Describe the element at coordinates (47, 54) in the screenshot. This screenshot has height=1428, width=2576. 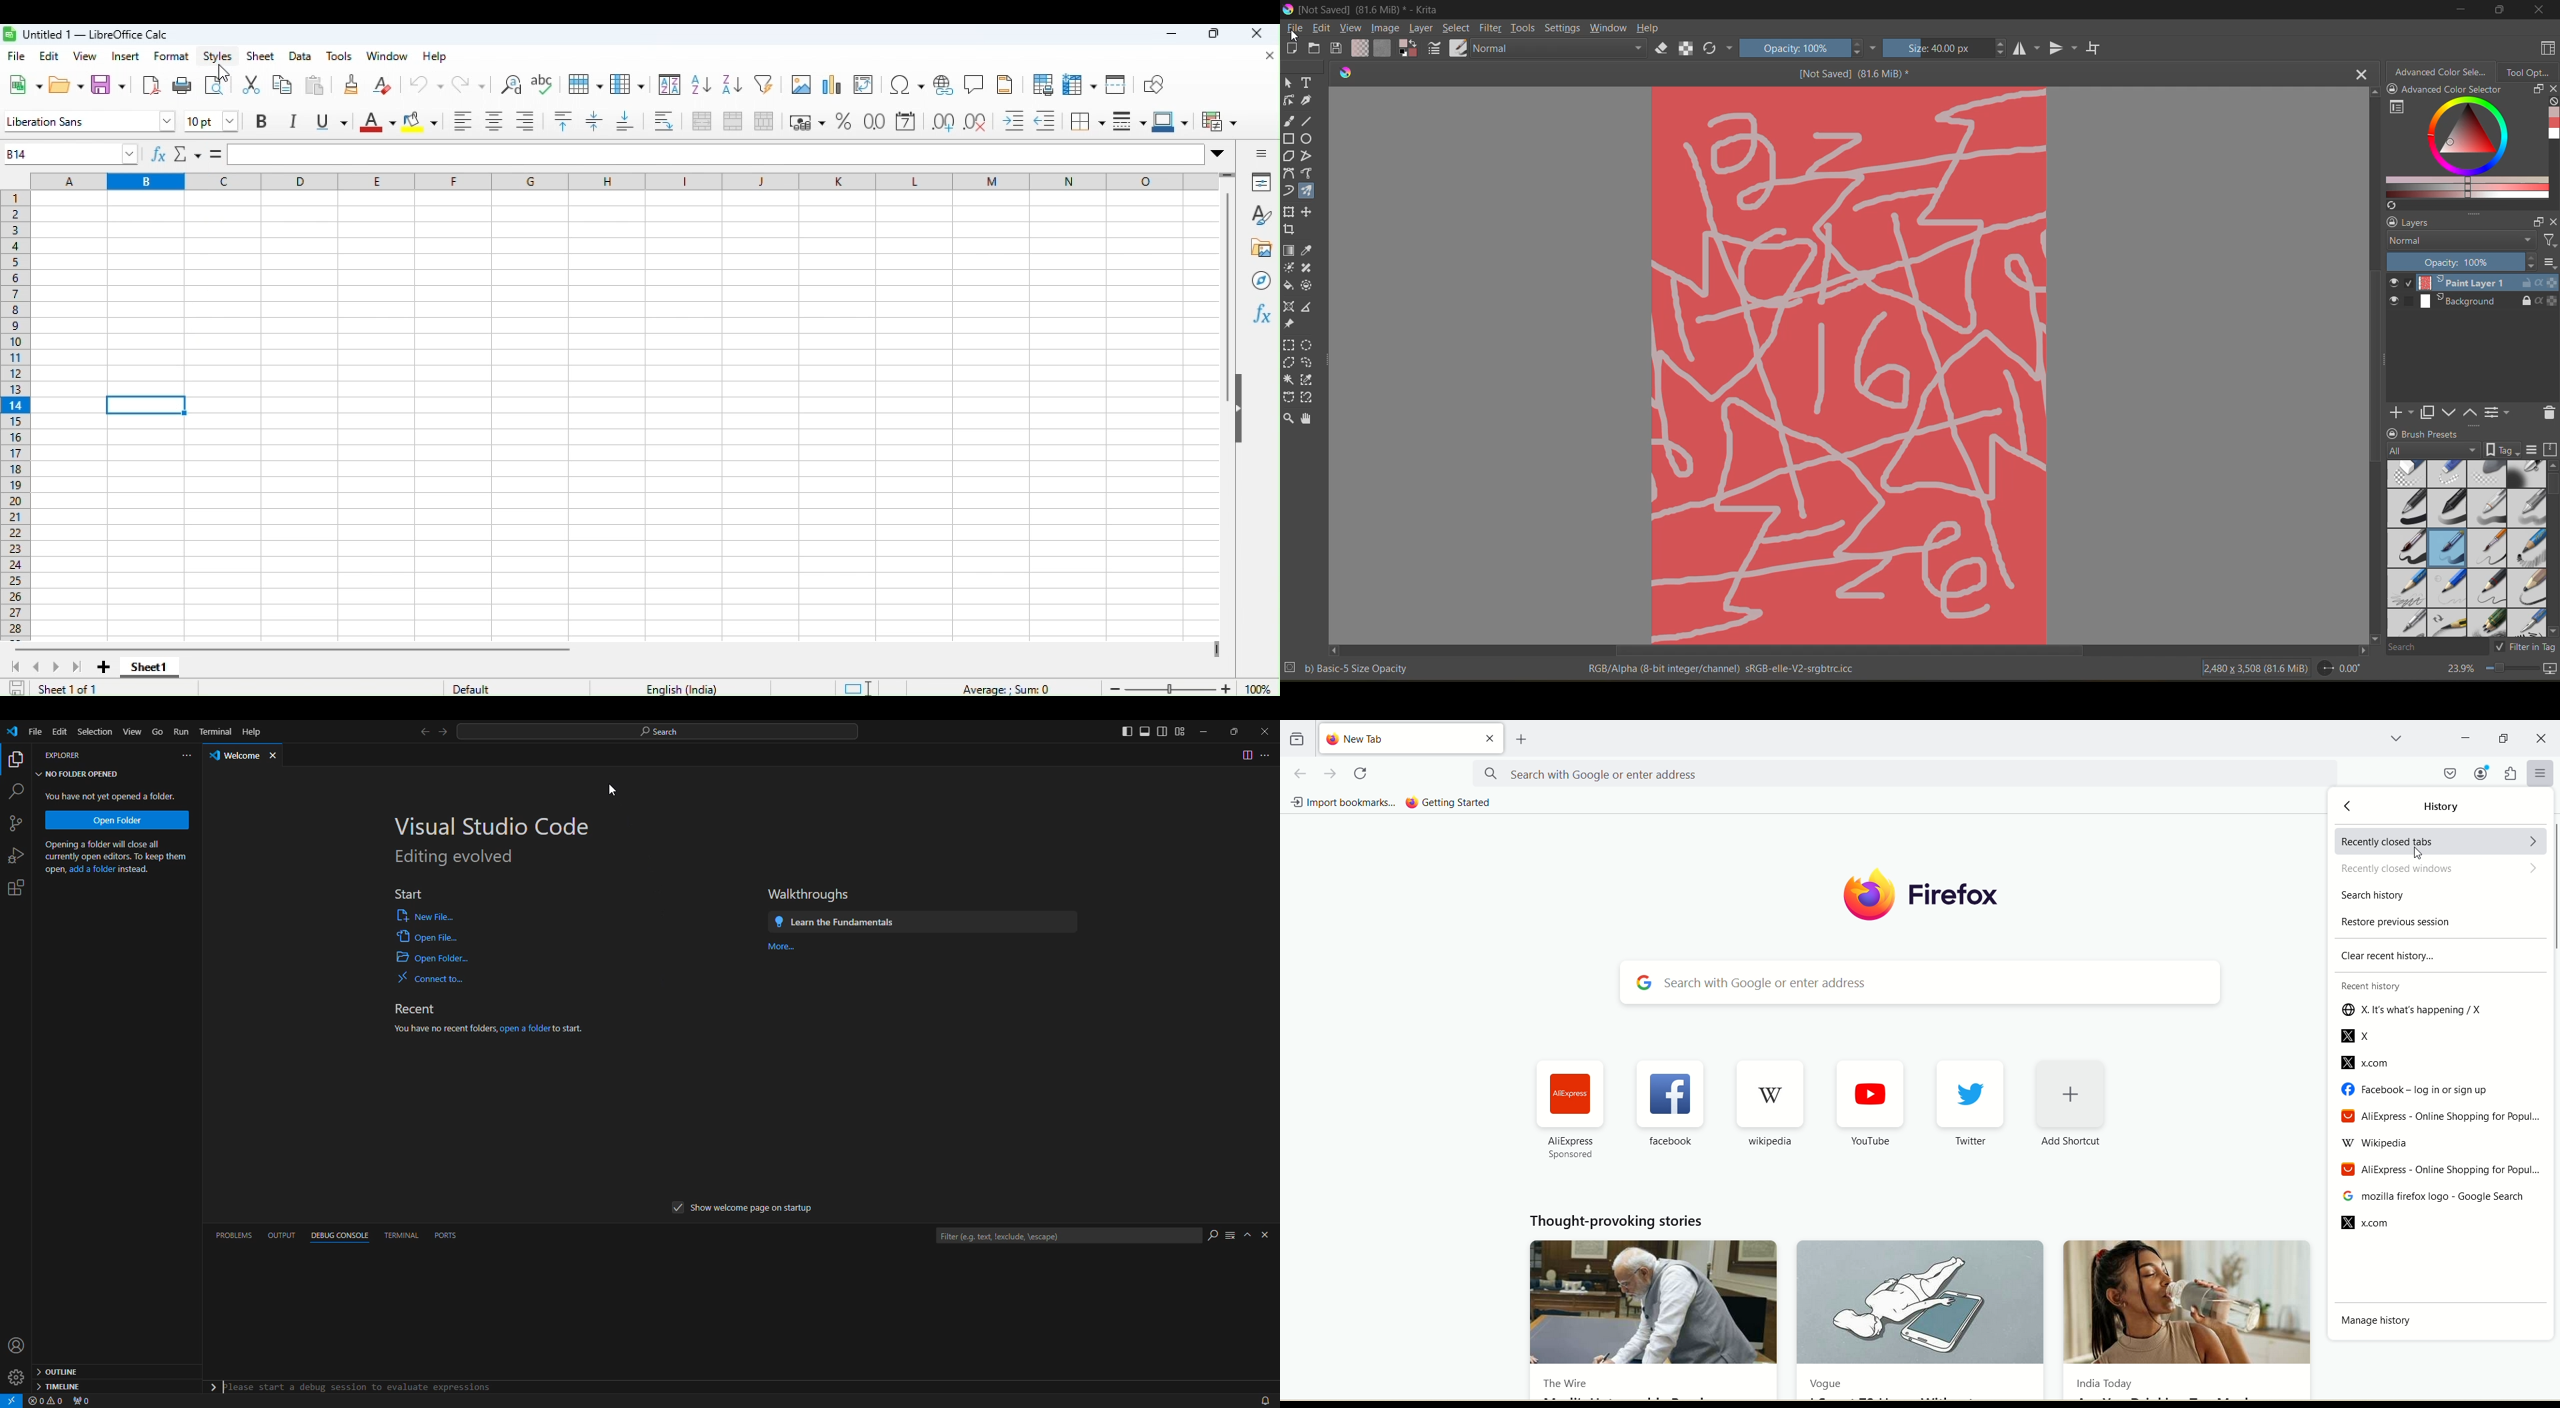
I see `Edit` at that location.